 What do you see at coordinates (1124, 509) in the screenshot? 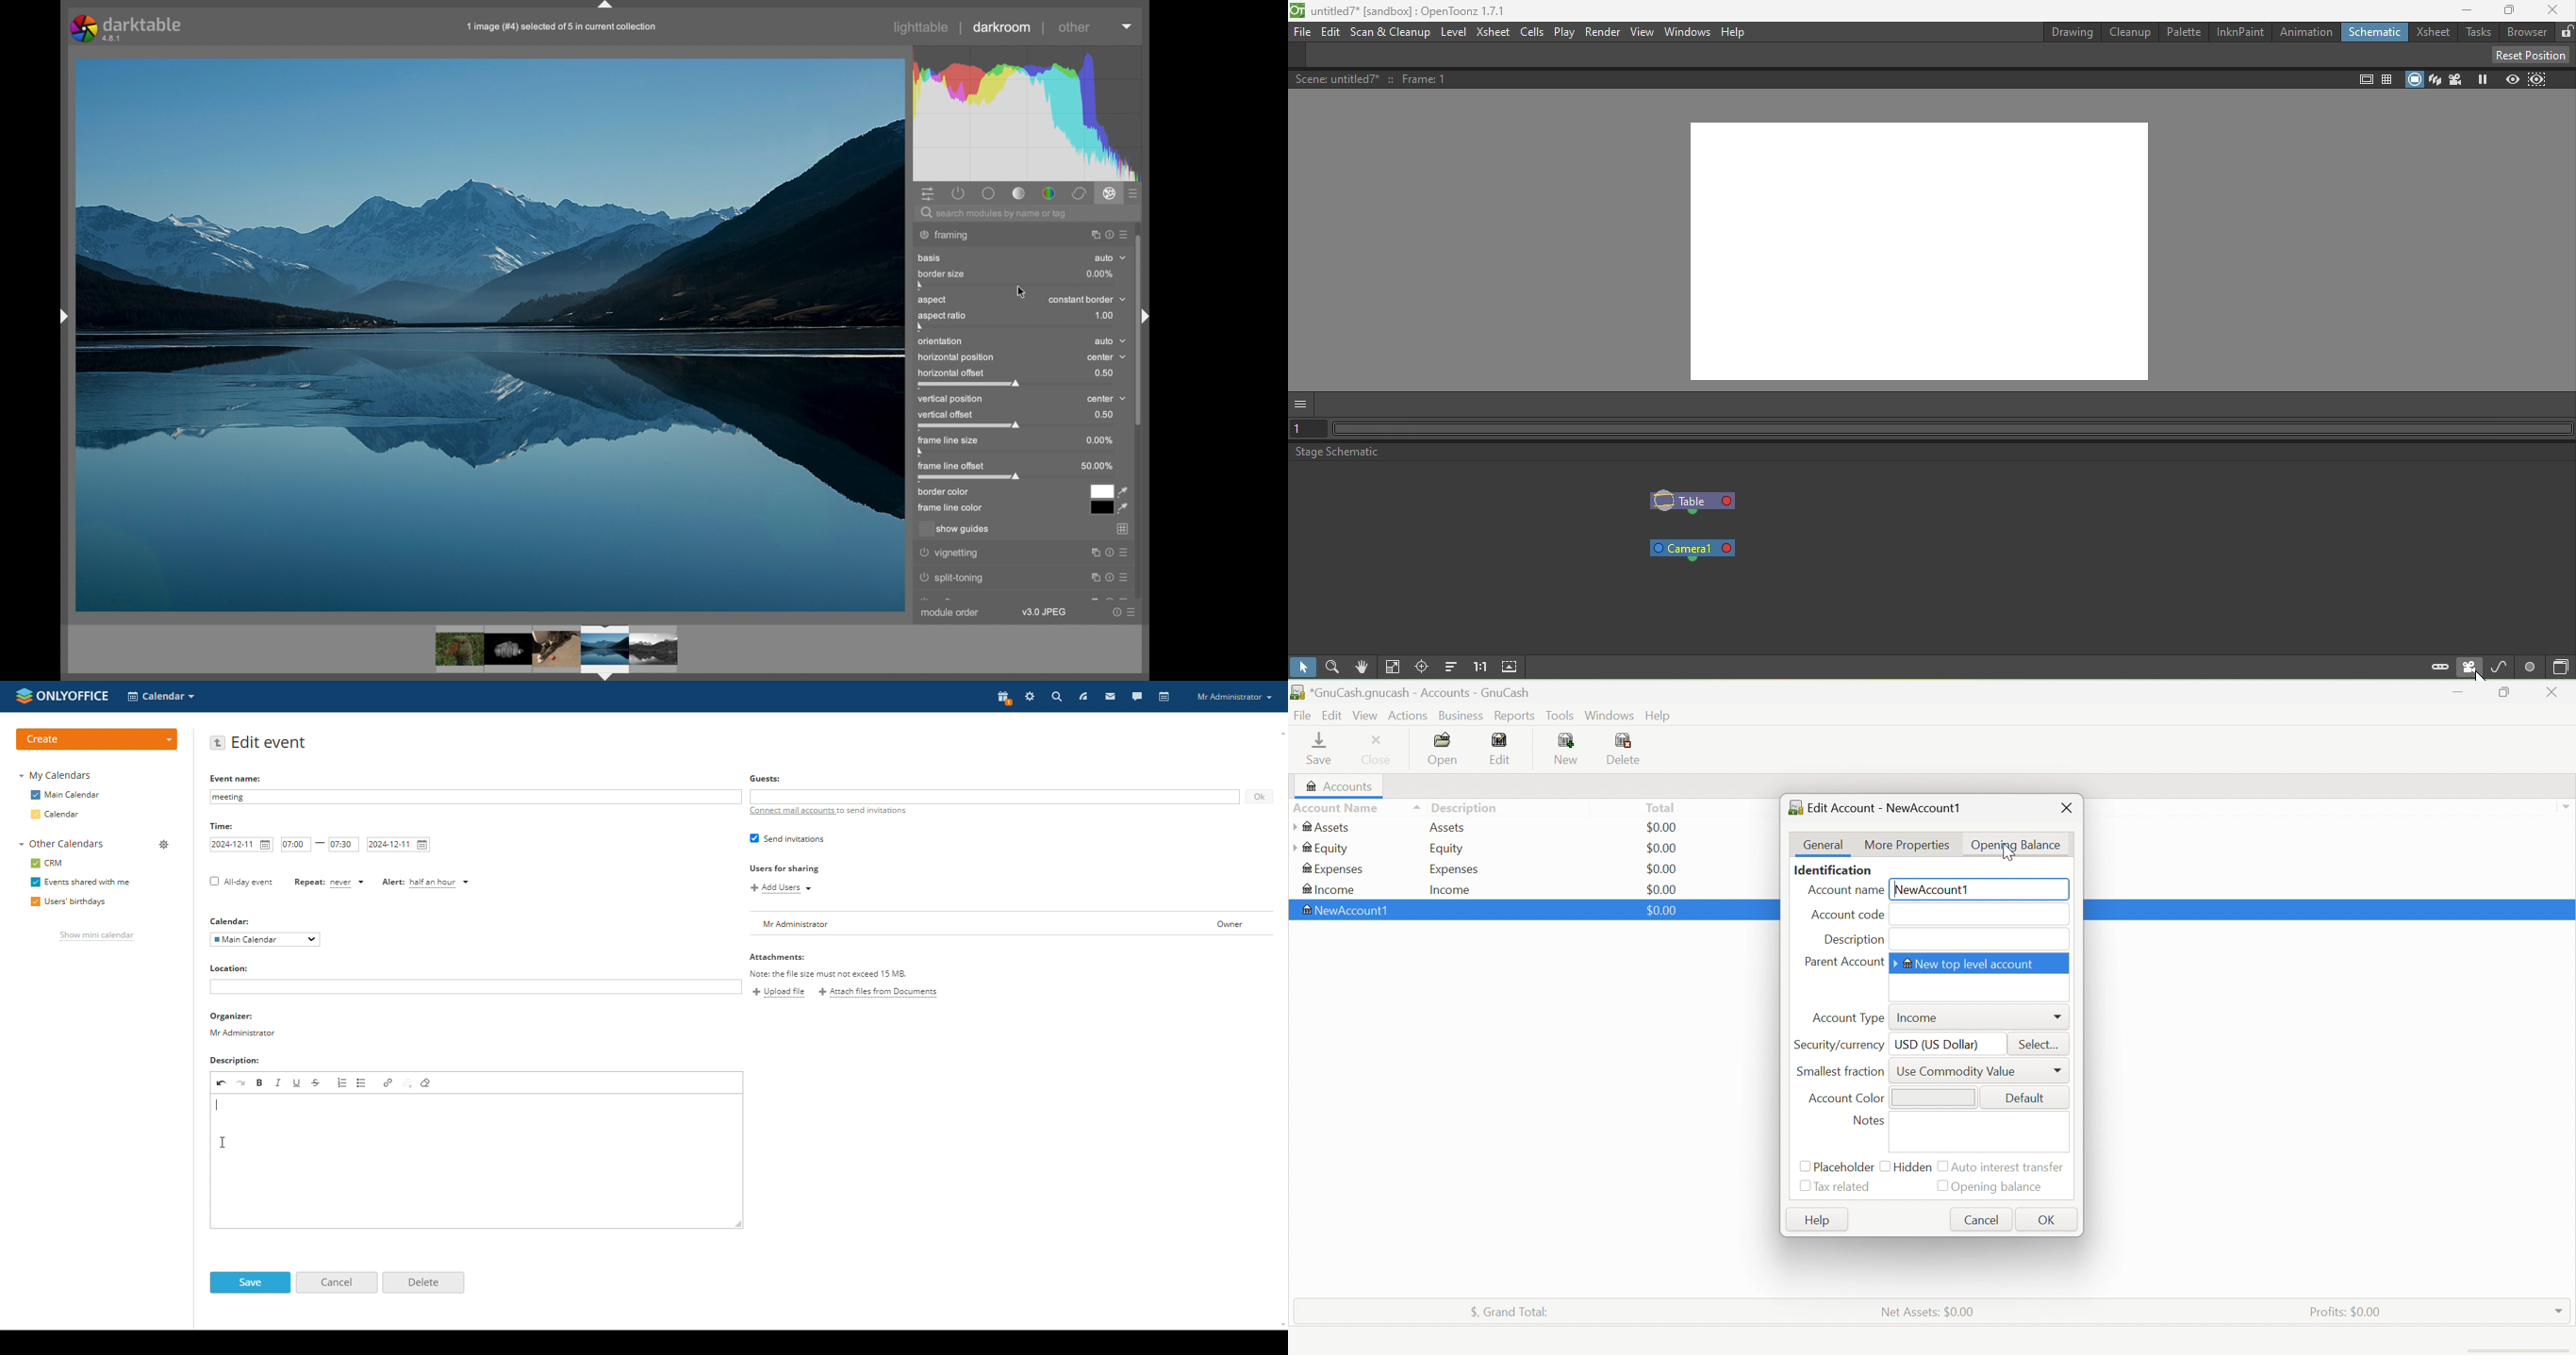
I see `color picker` at bounding box center [1124, 509].